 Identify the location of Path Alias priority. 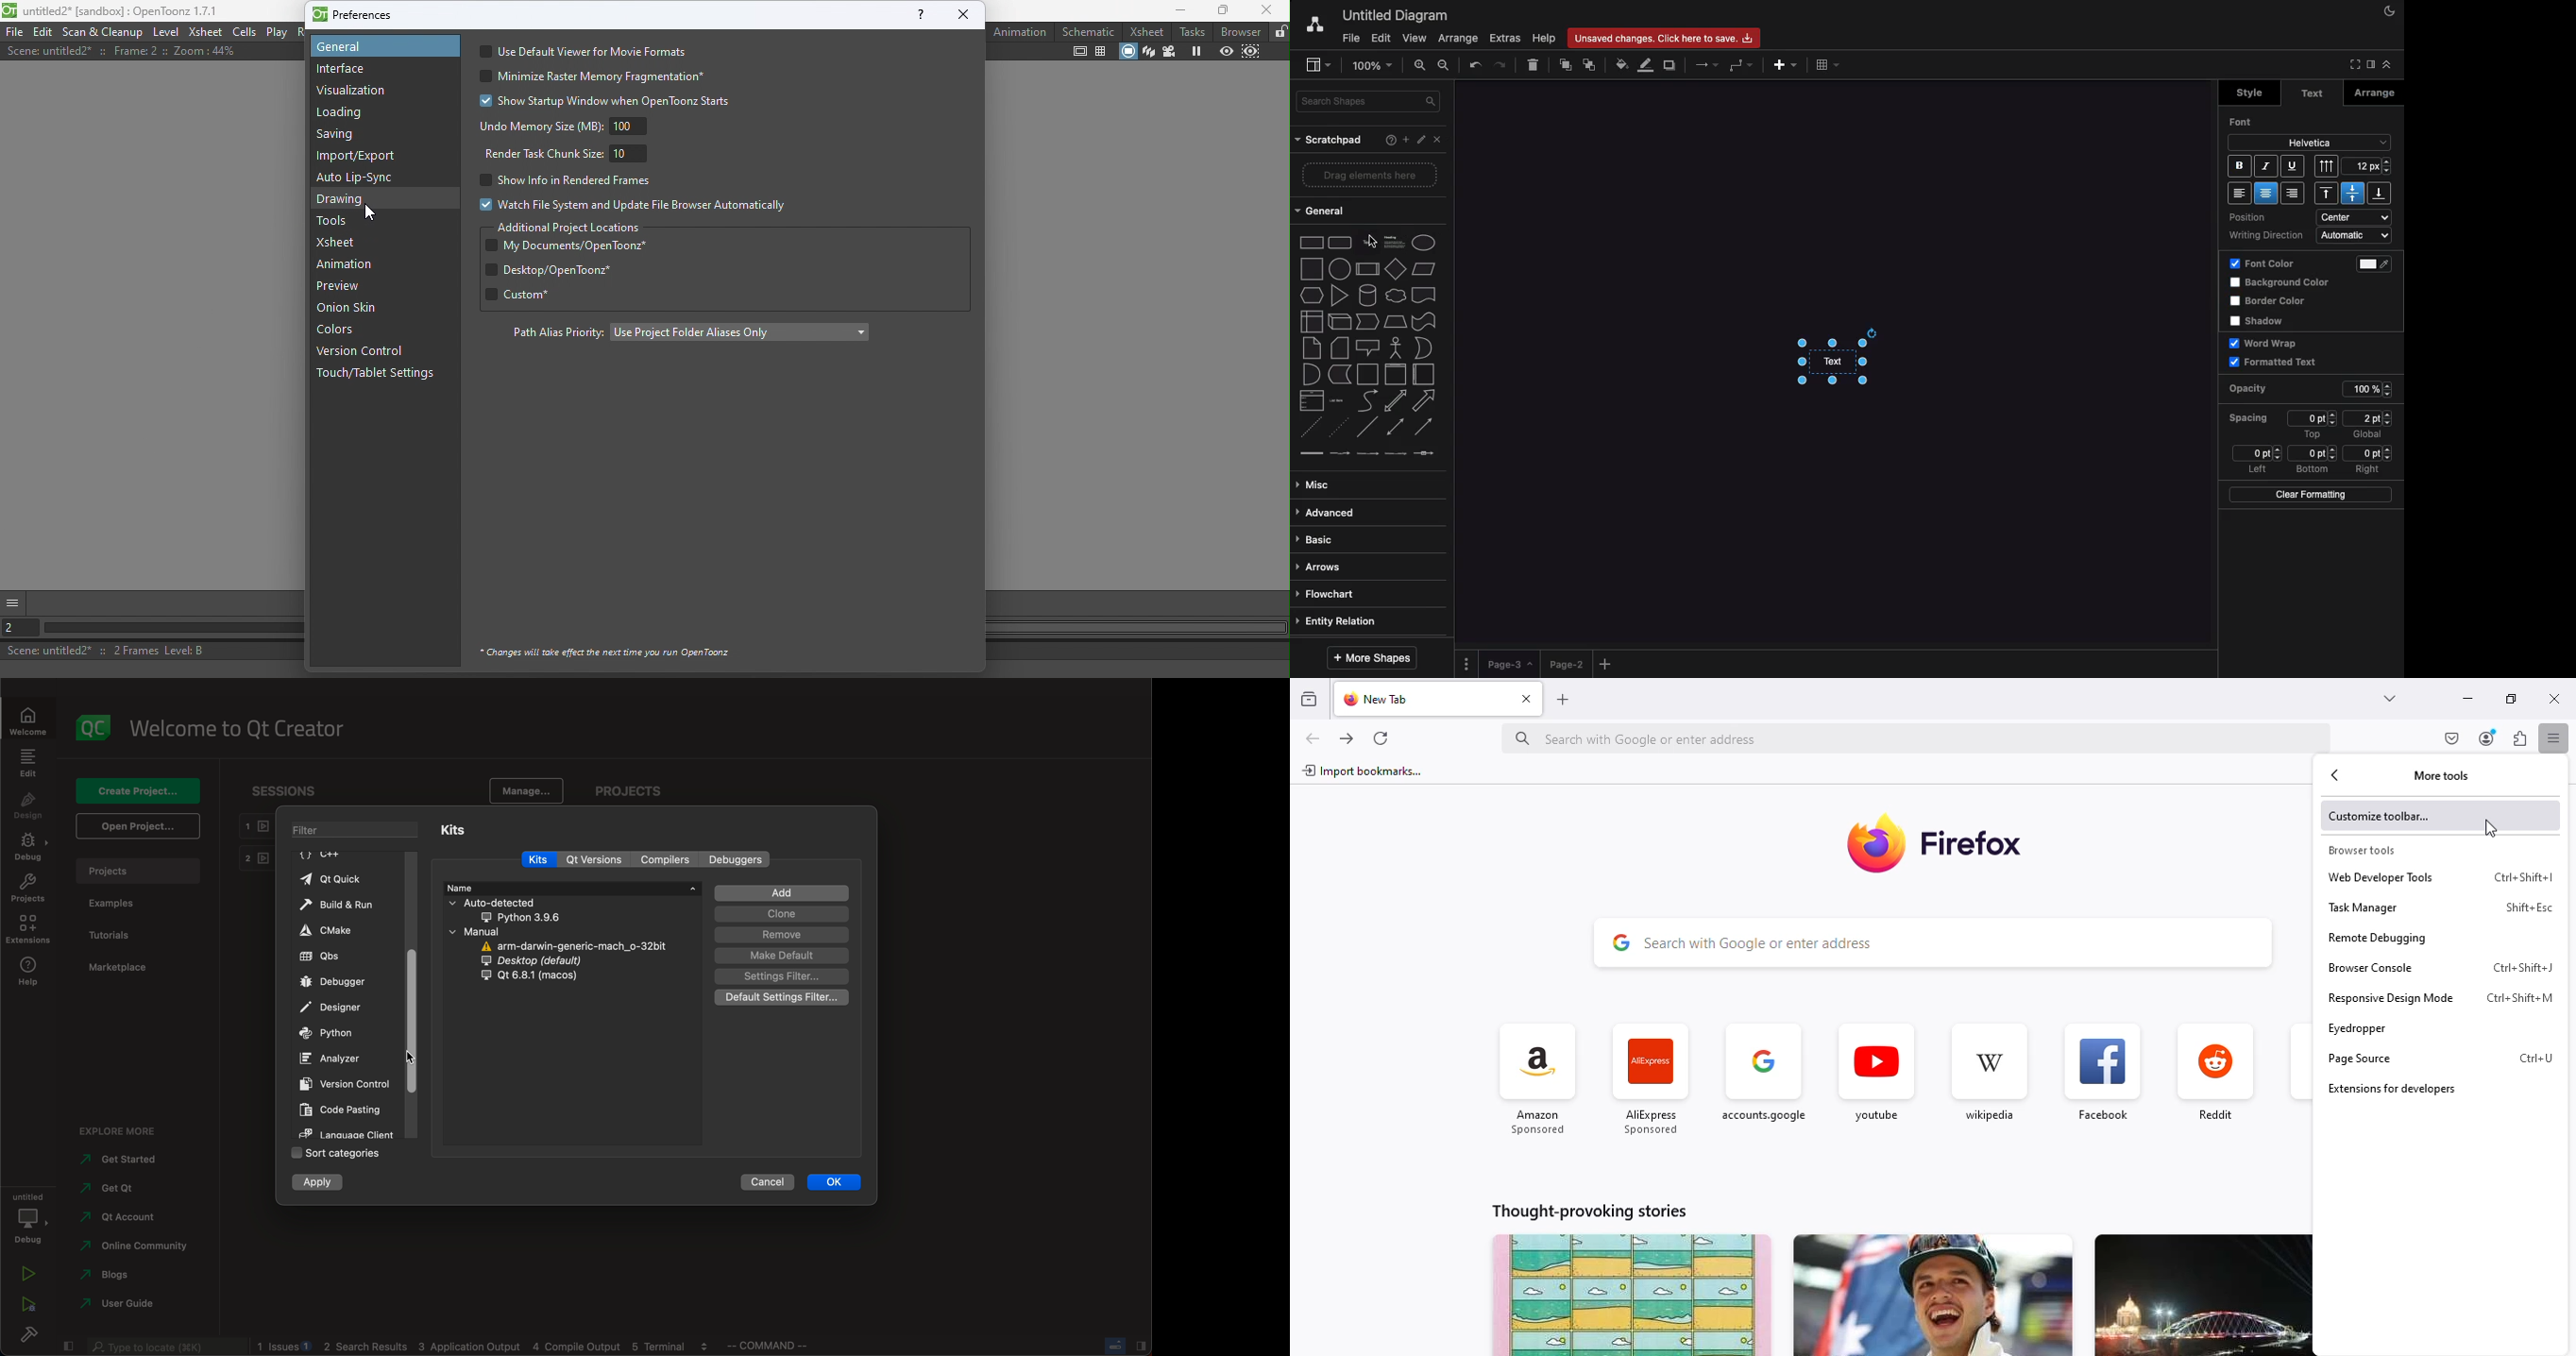
(551, 333).